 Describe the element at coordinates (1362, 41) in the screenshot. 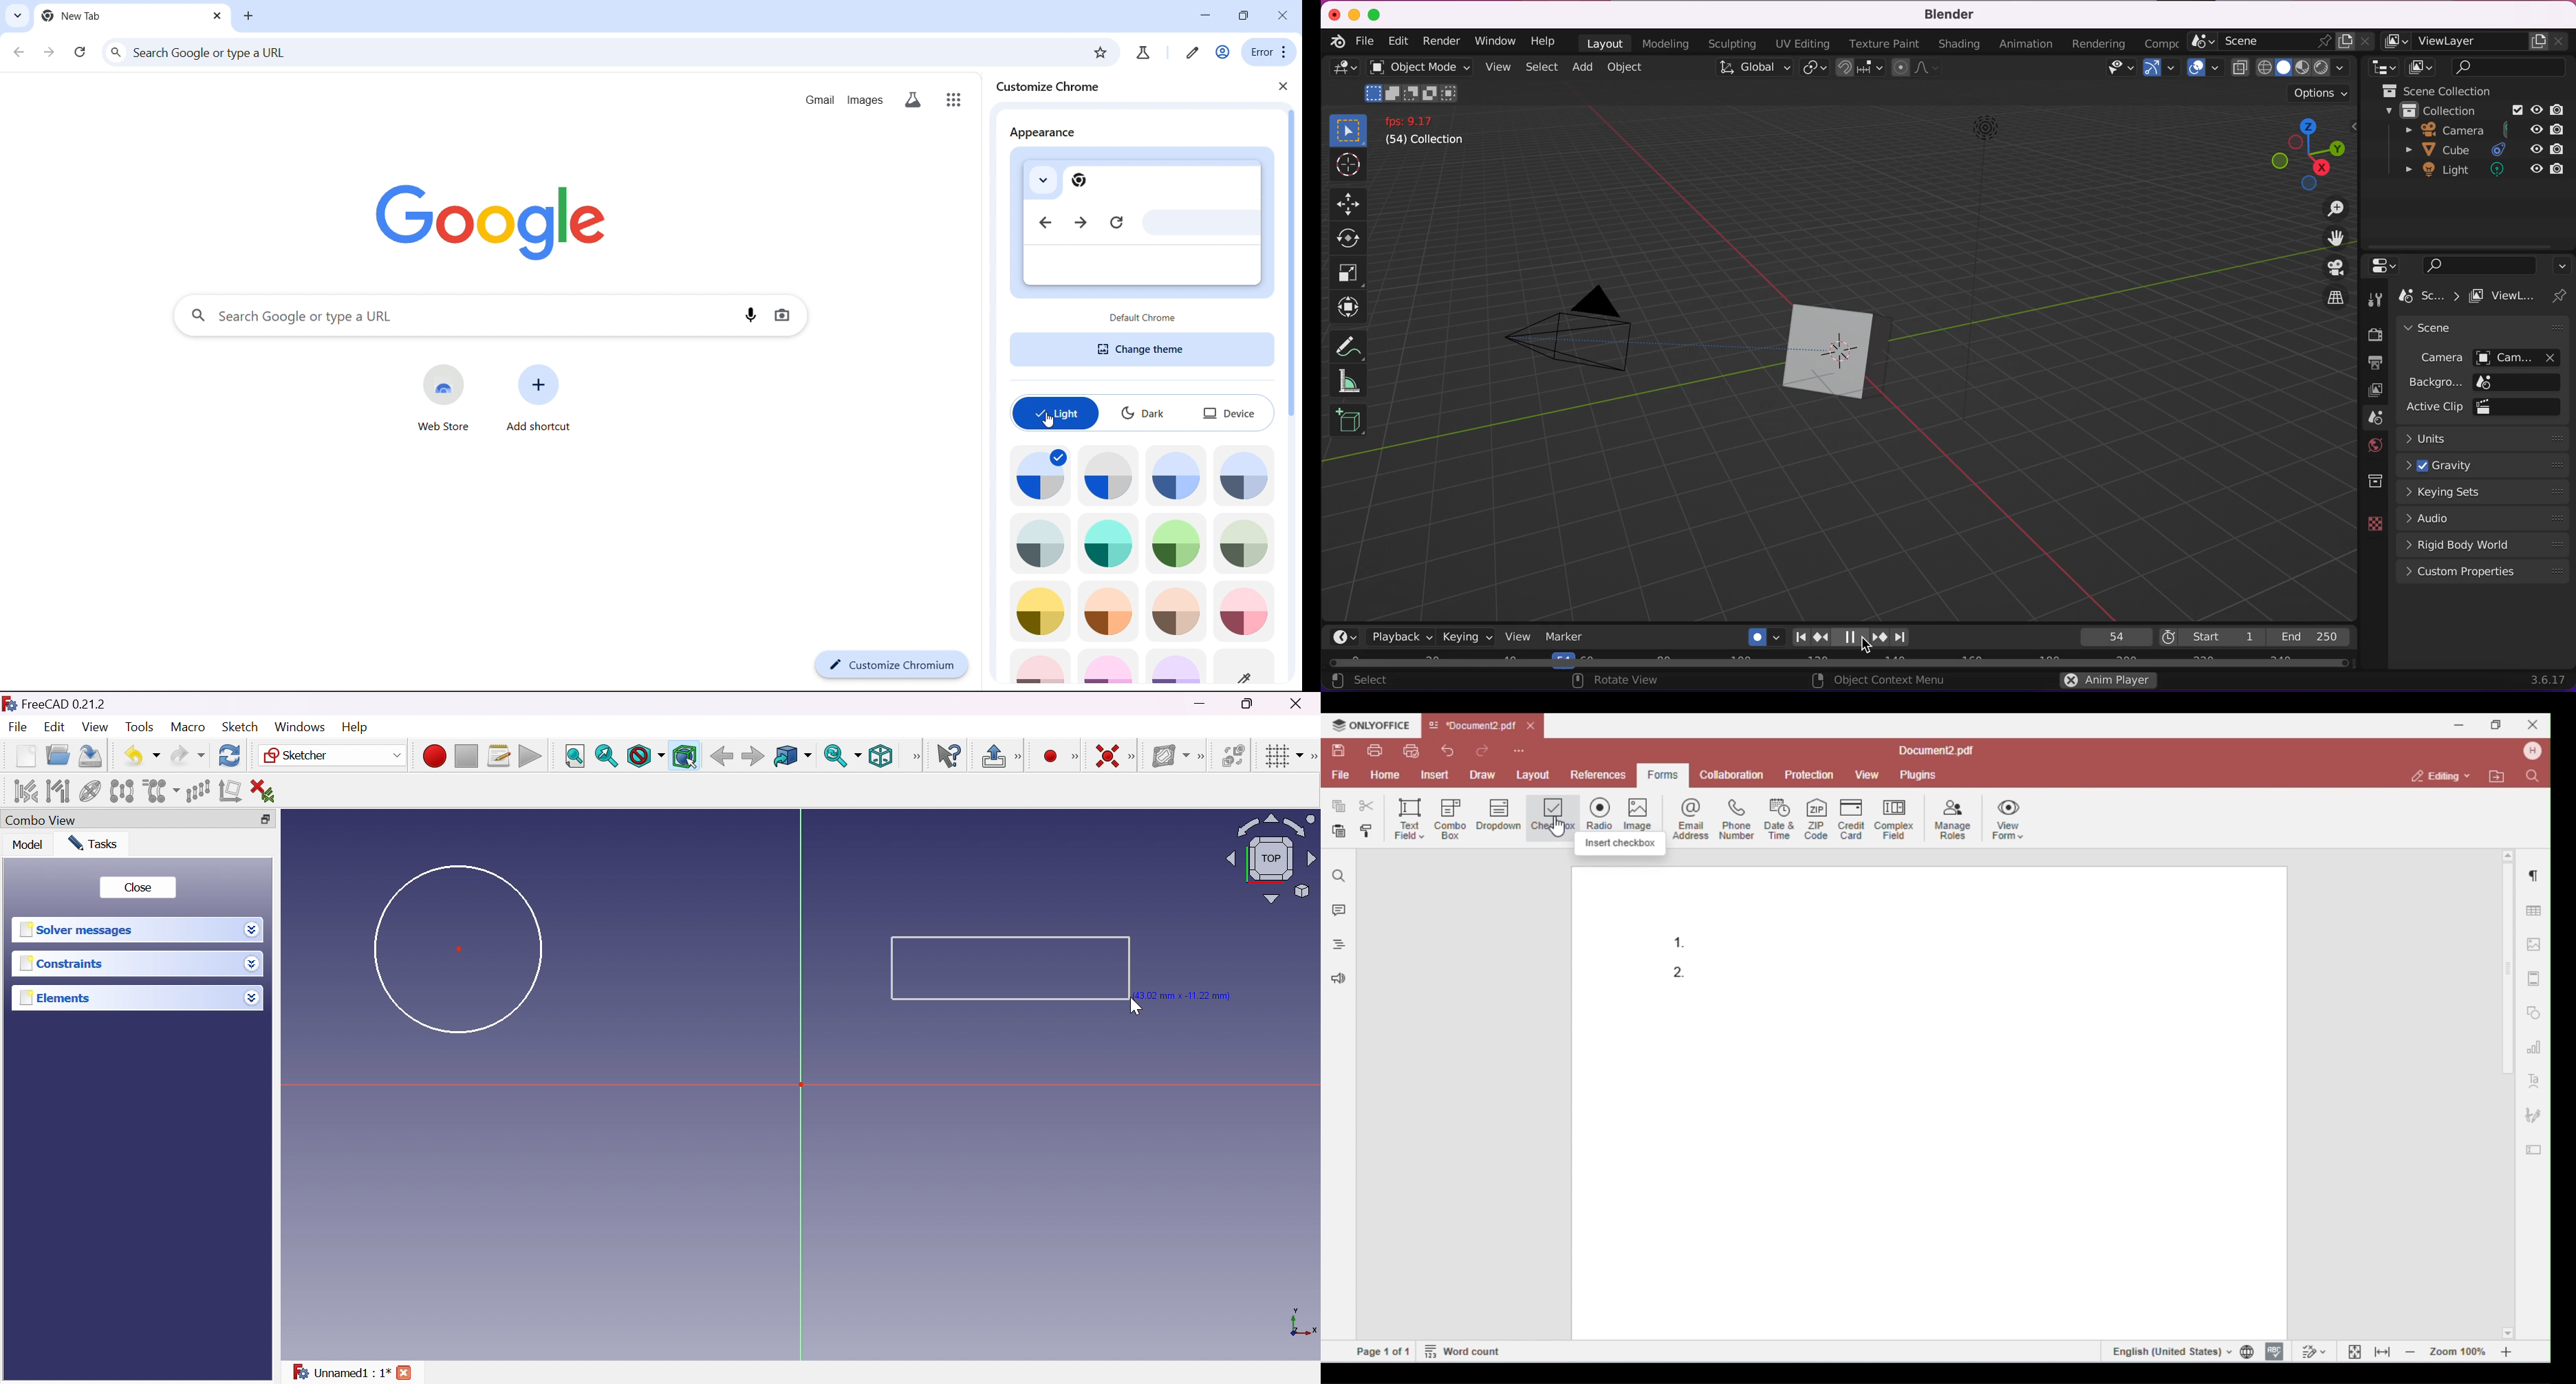

I see `file` at that location.